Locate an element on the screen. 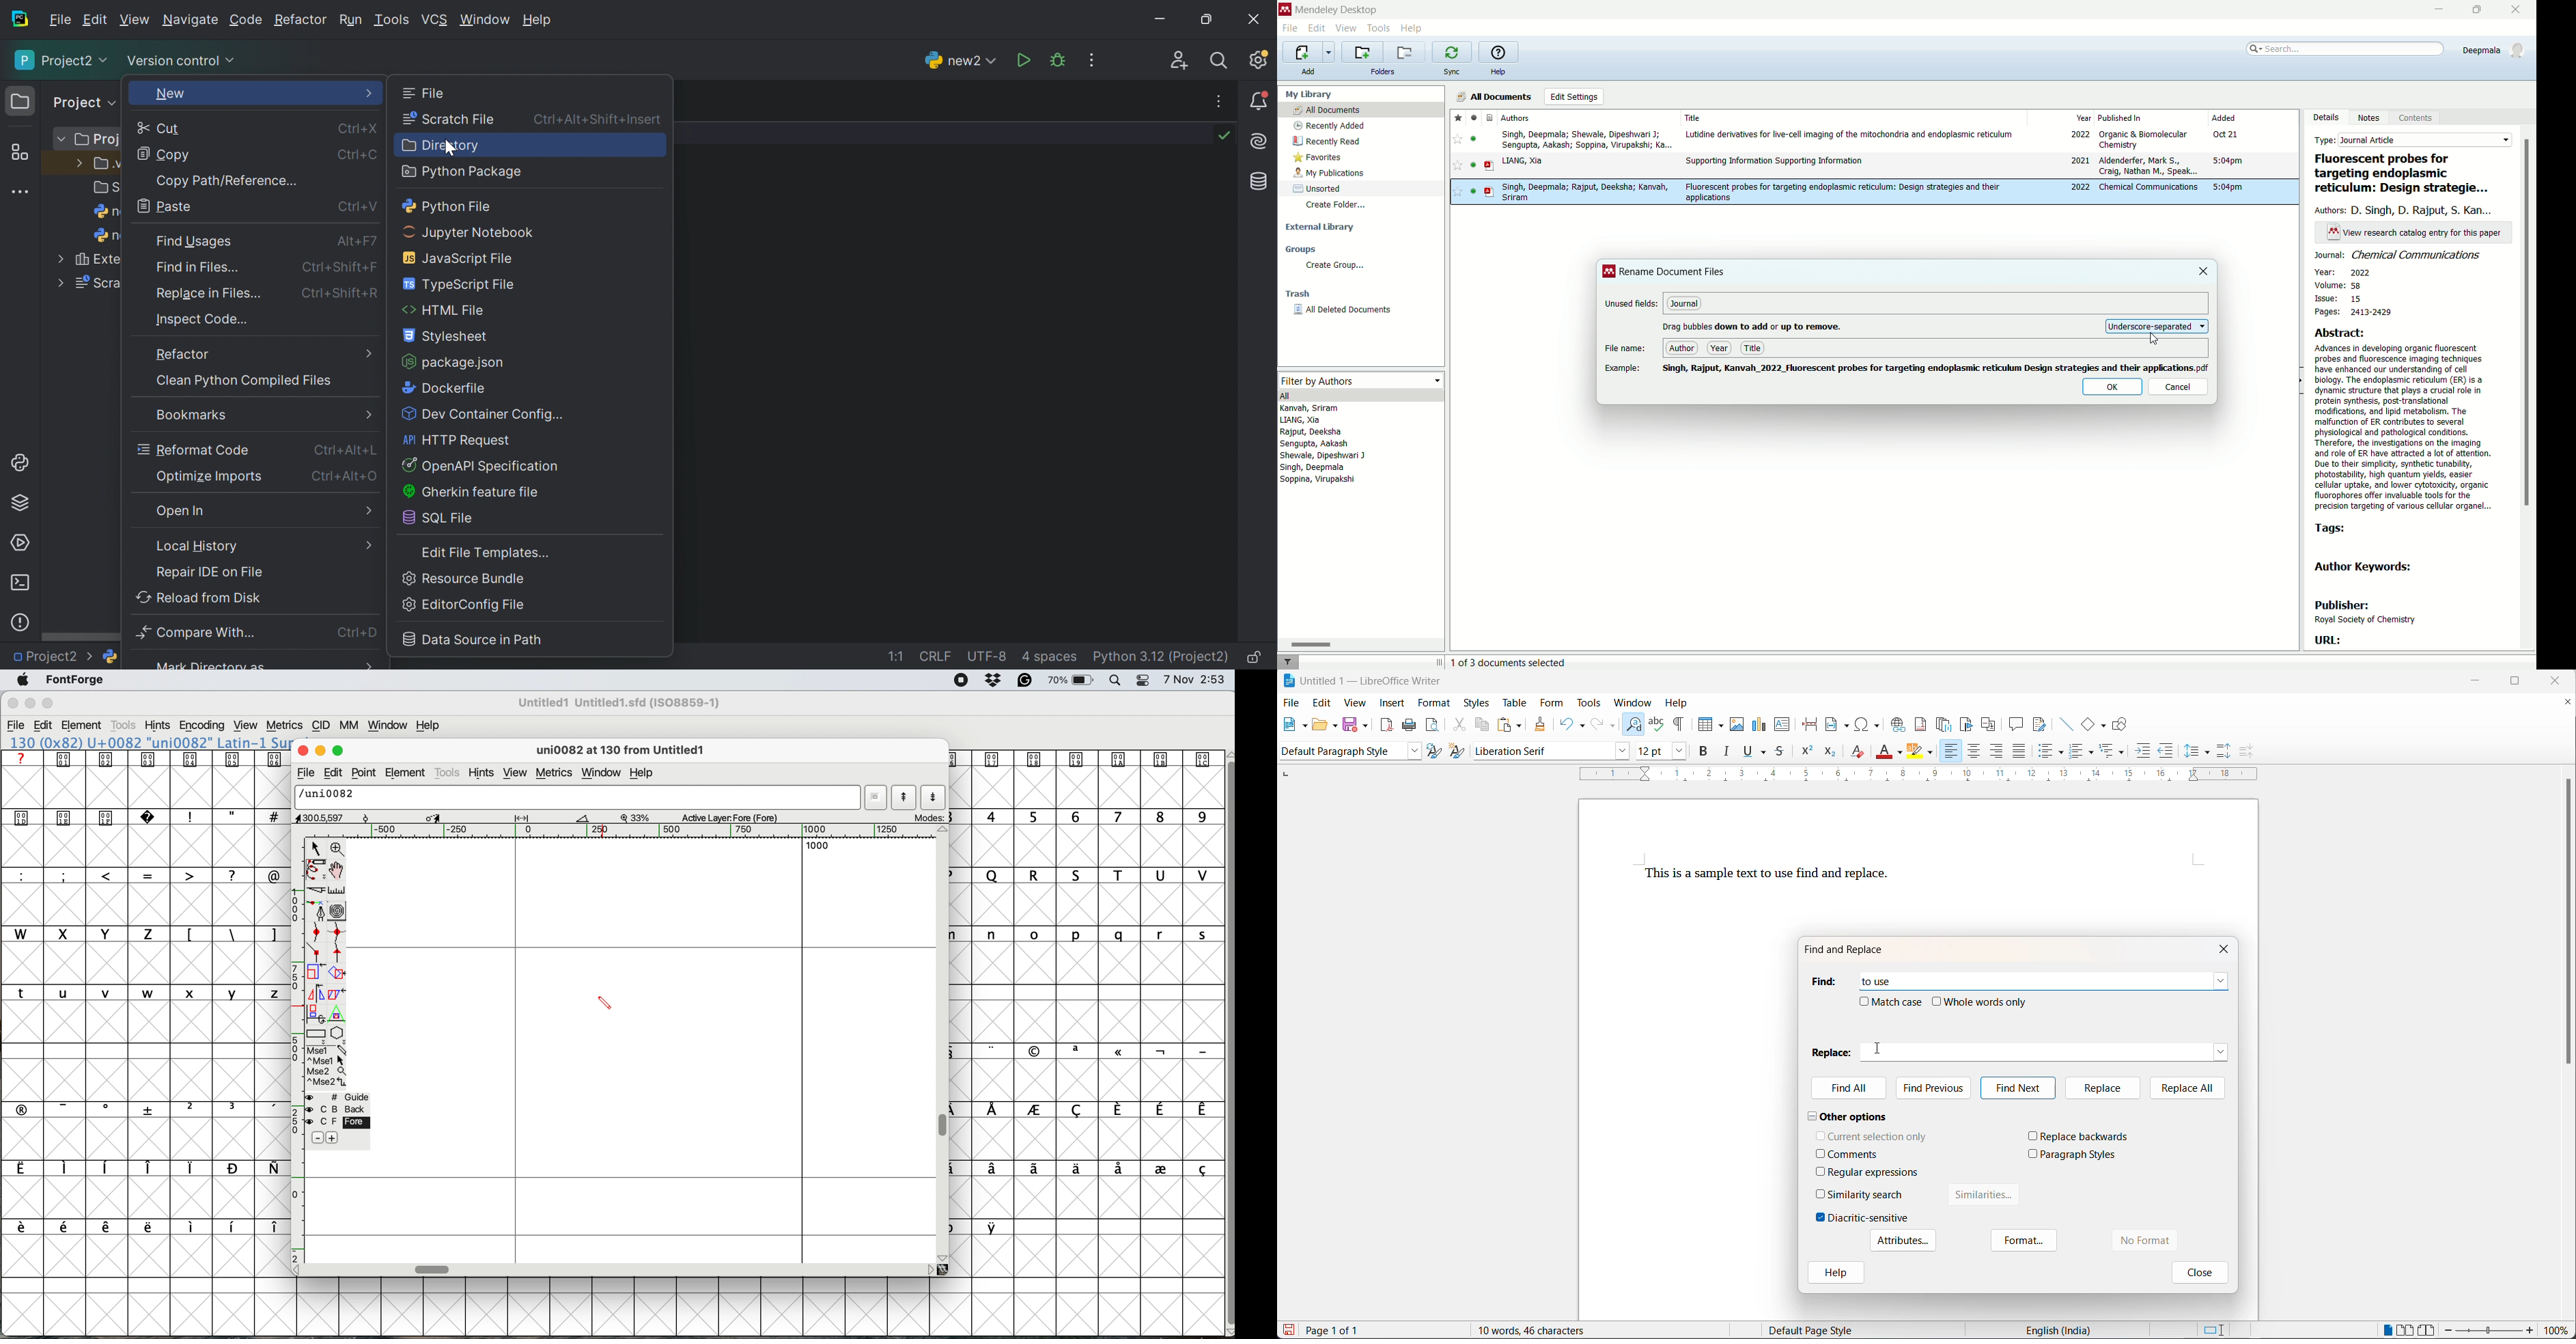  digits is located at coordinates (1084, 818).